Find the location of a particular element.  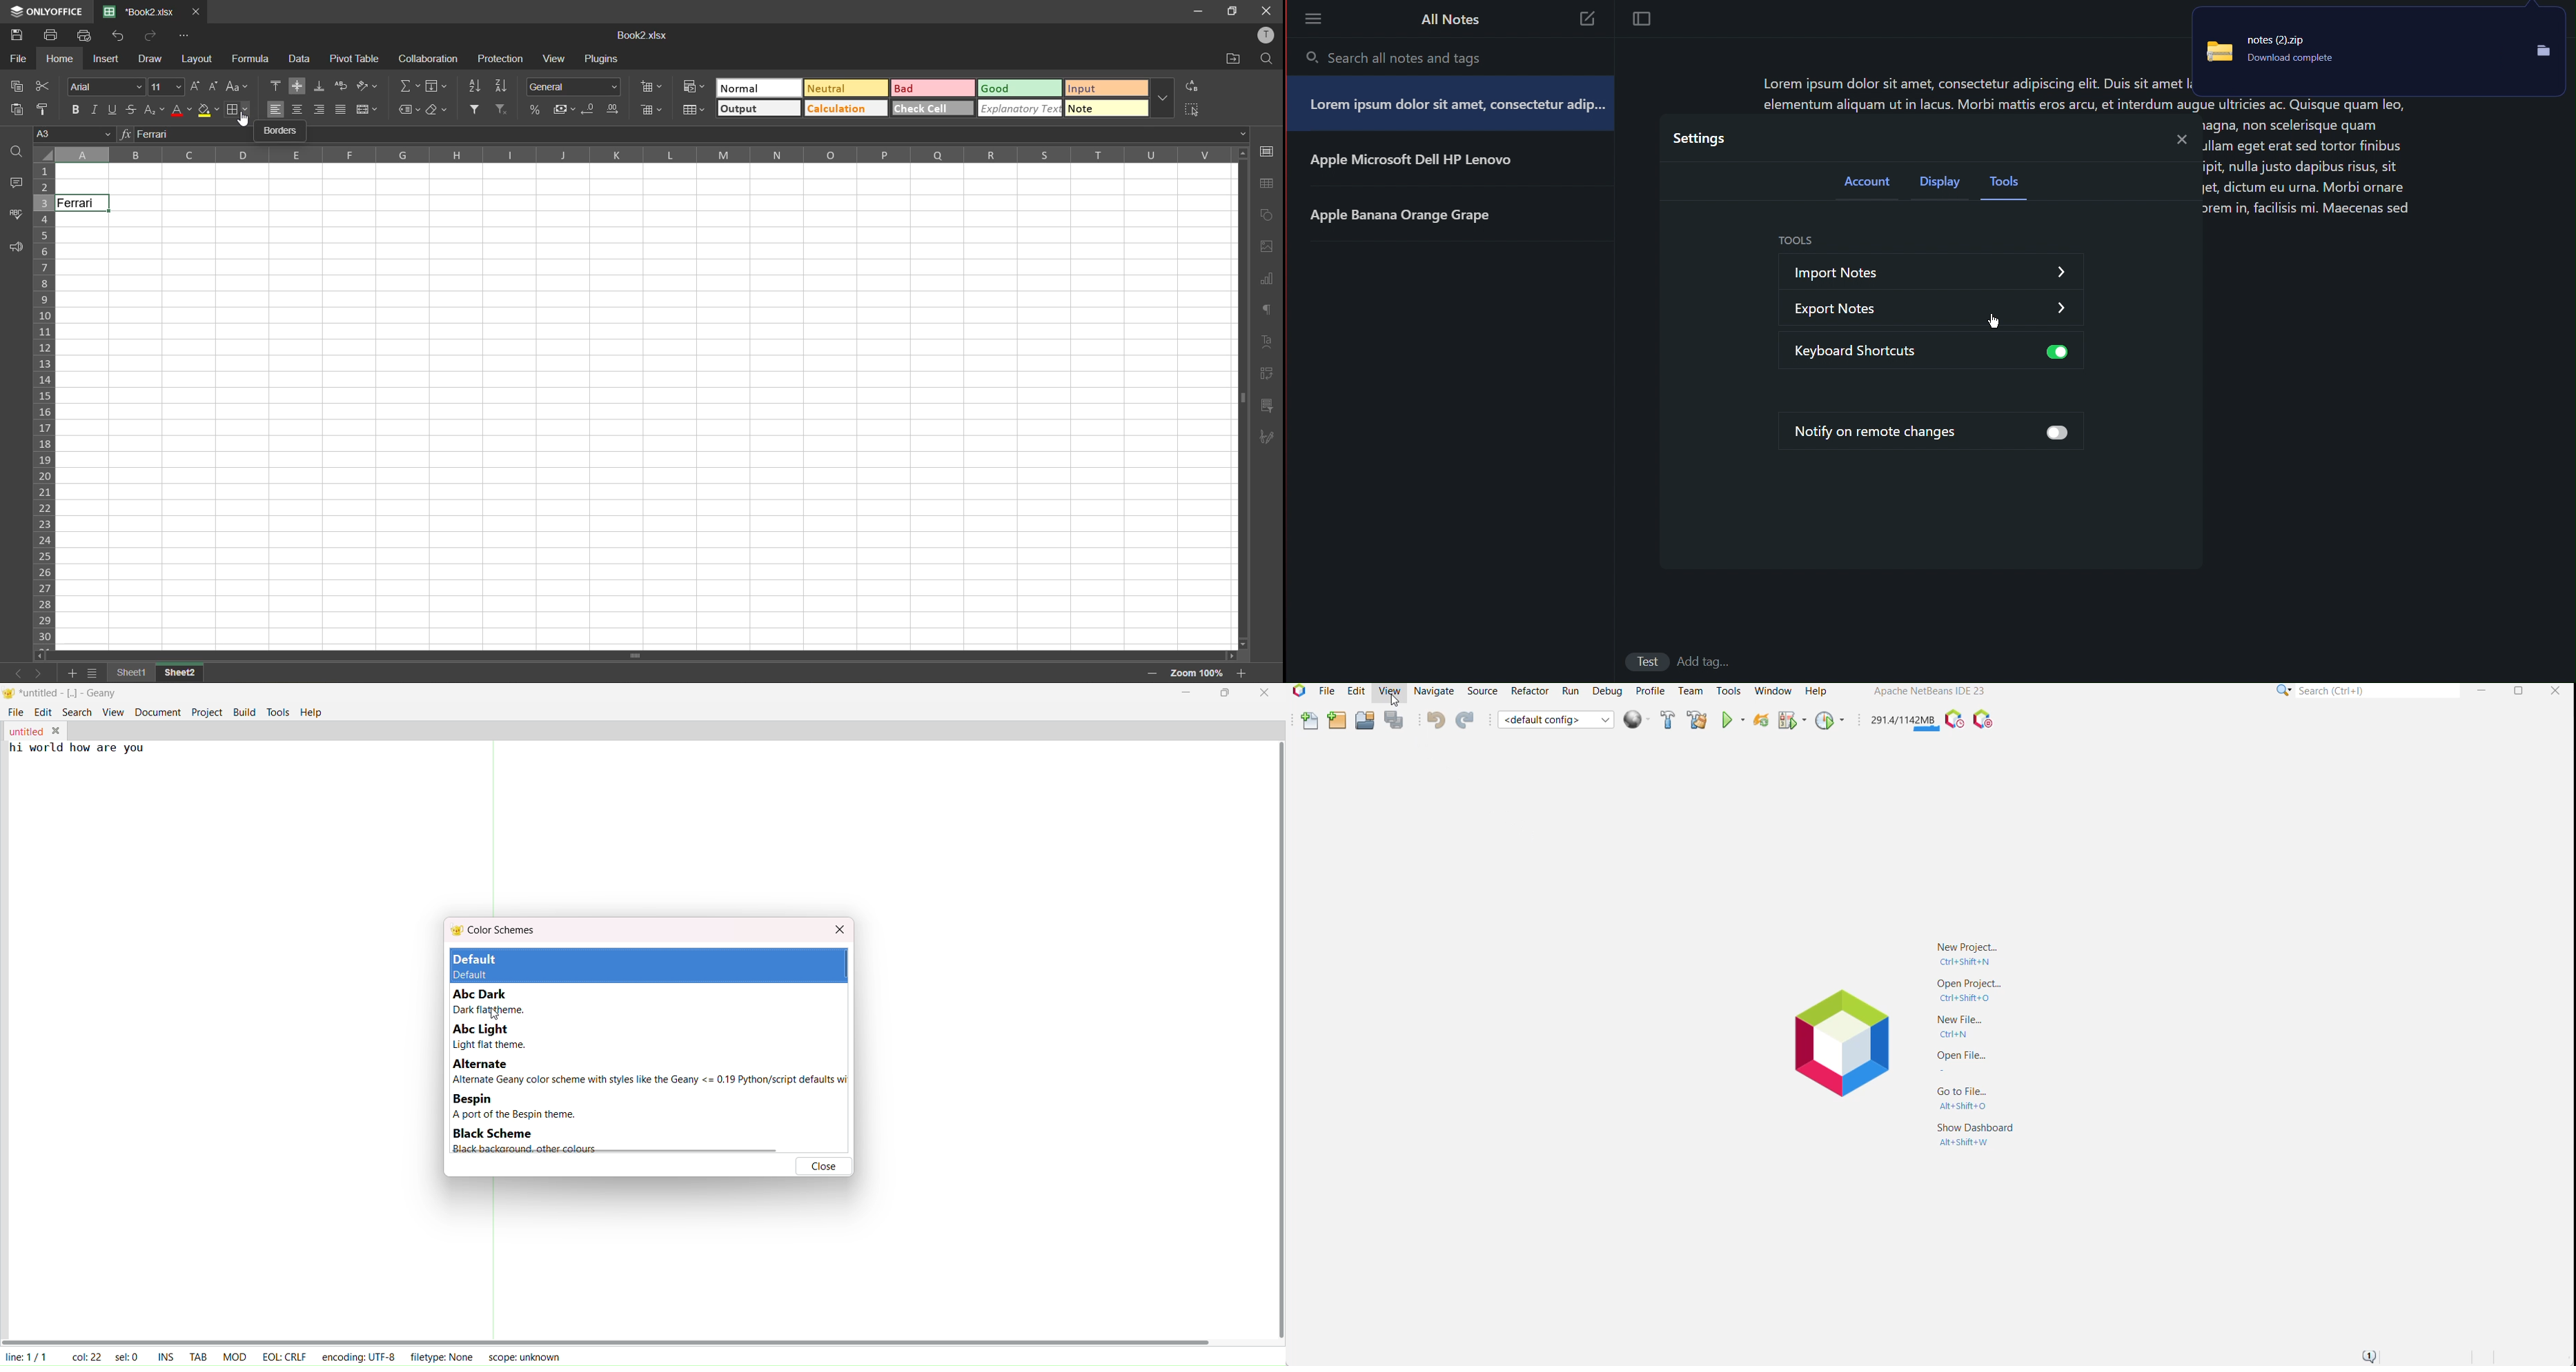

clear is located at coordinates (439, 113).